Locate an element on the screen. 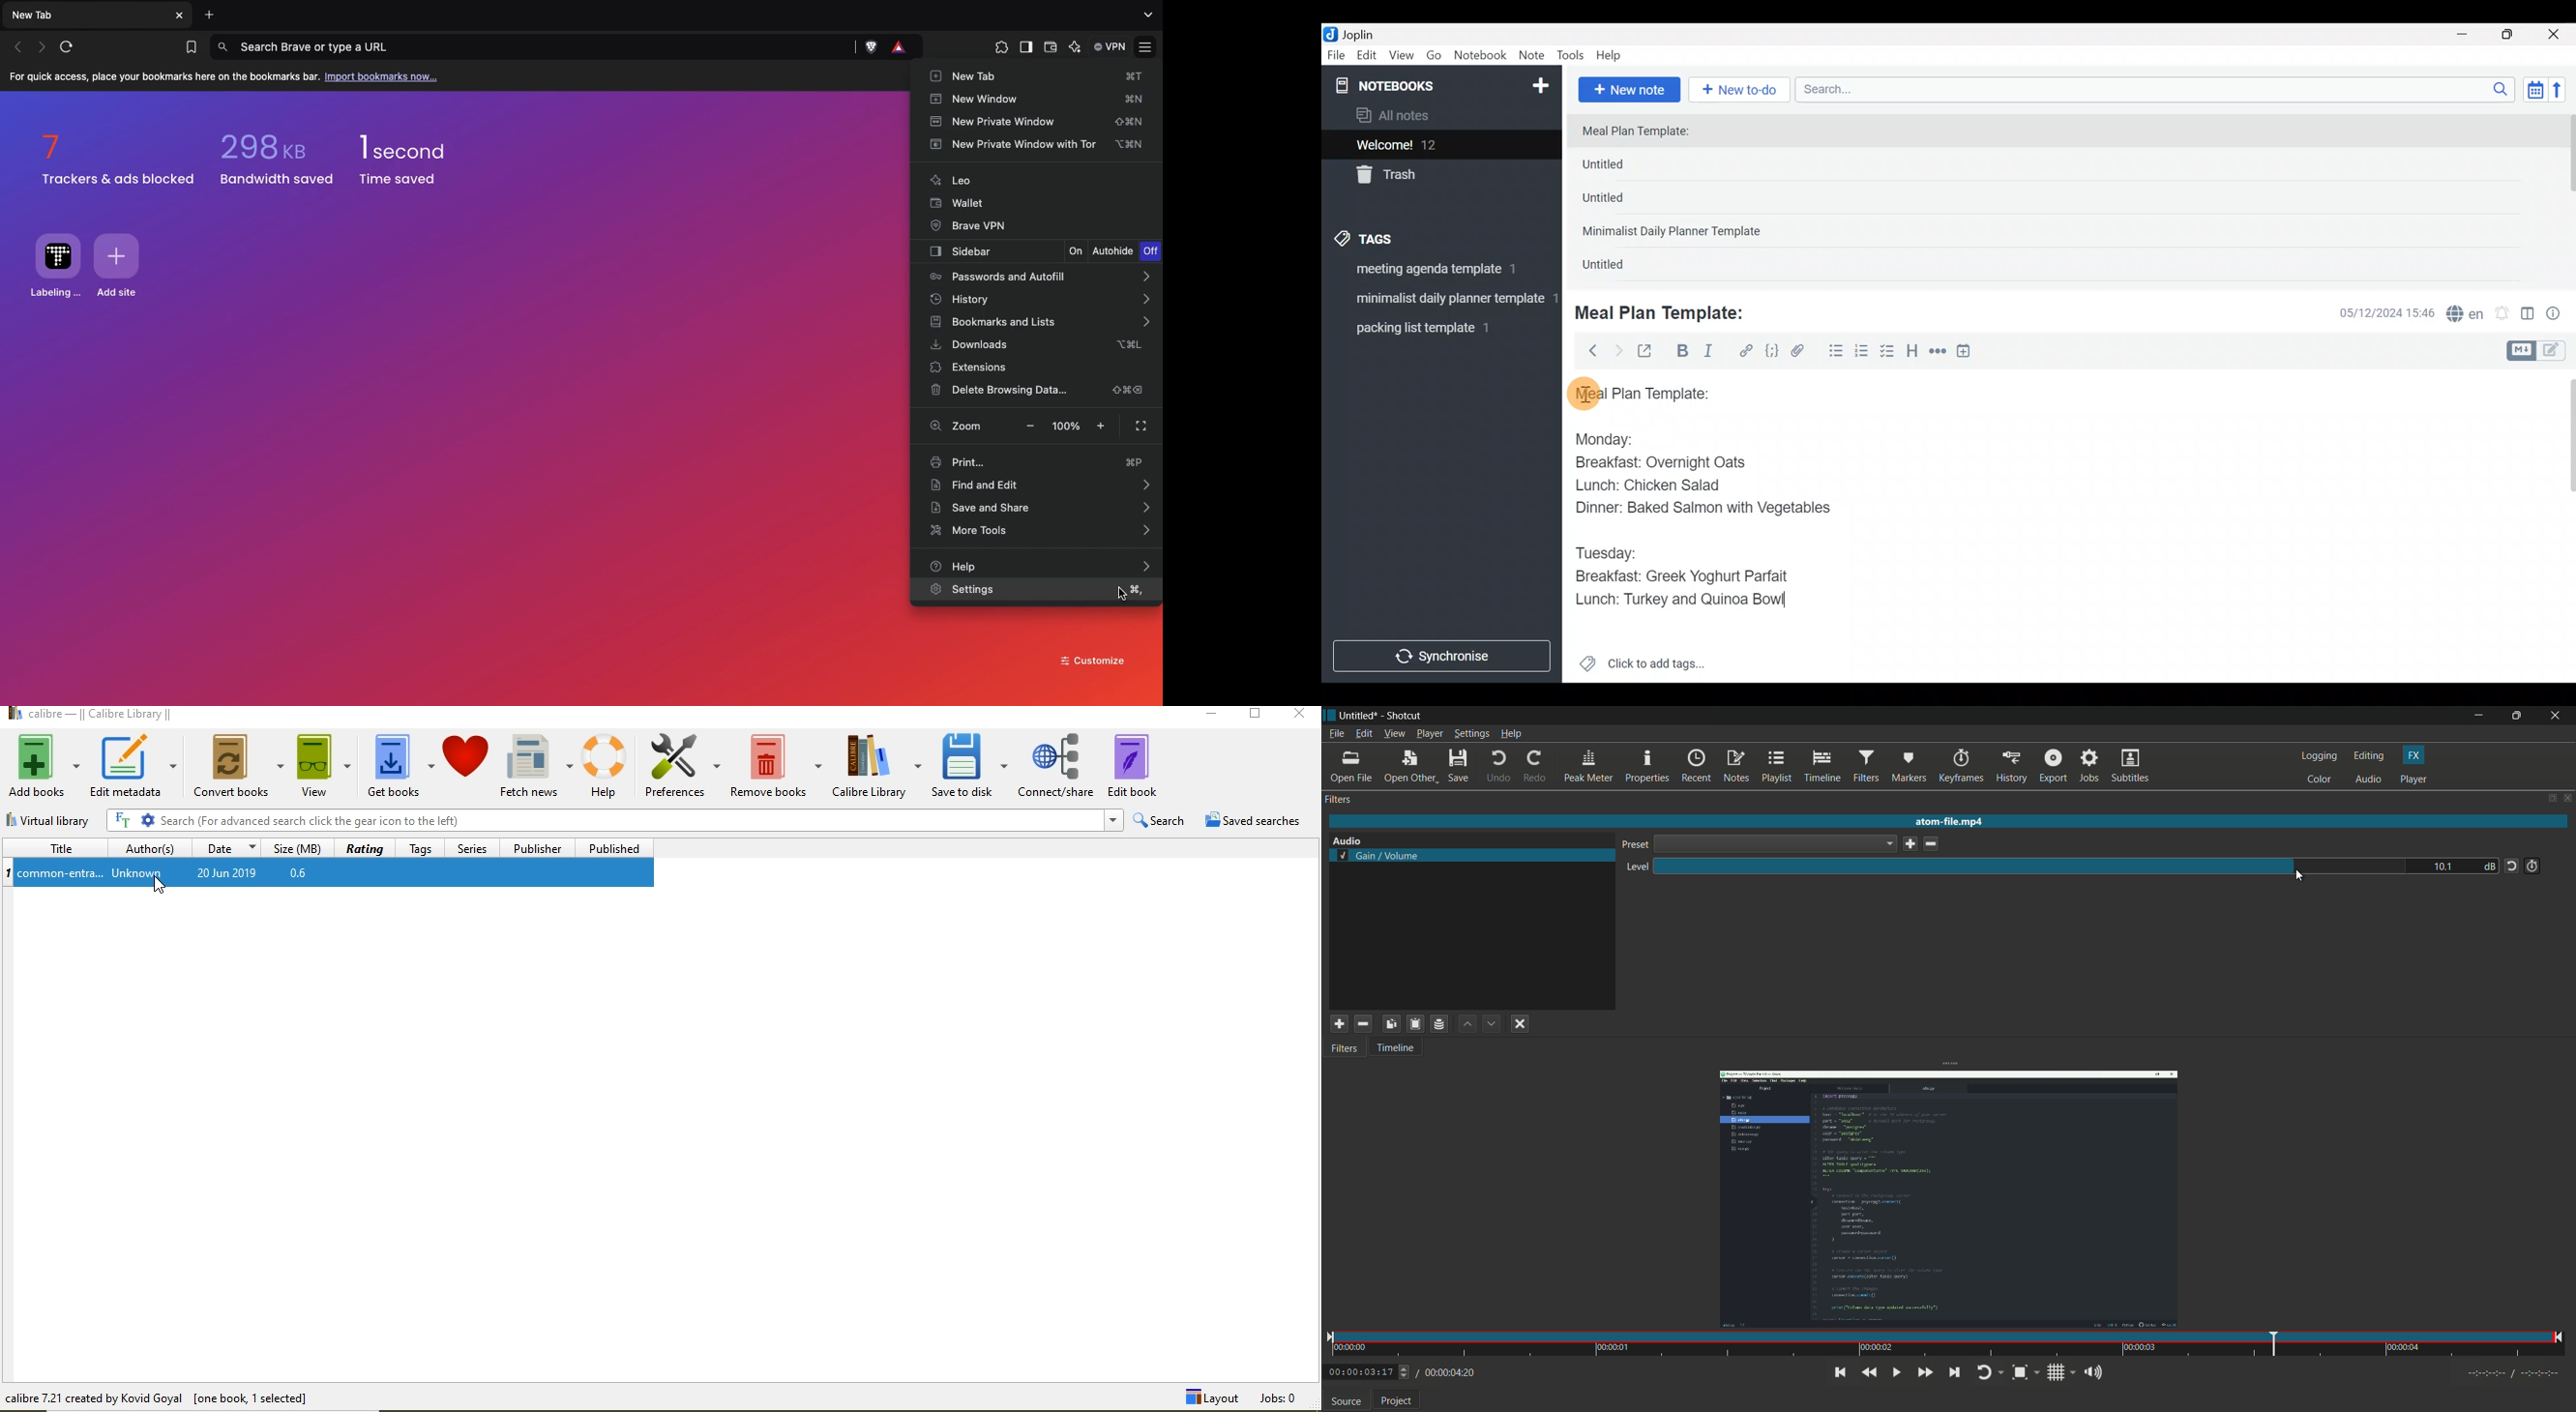  Tuesday: is located at coordinates (1606, 553).